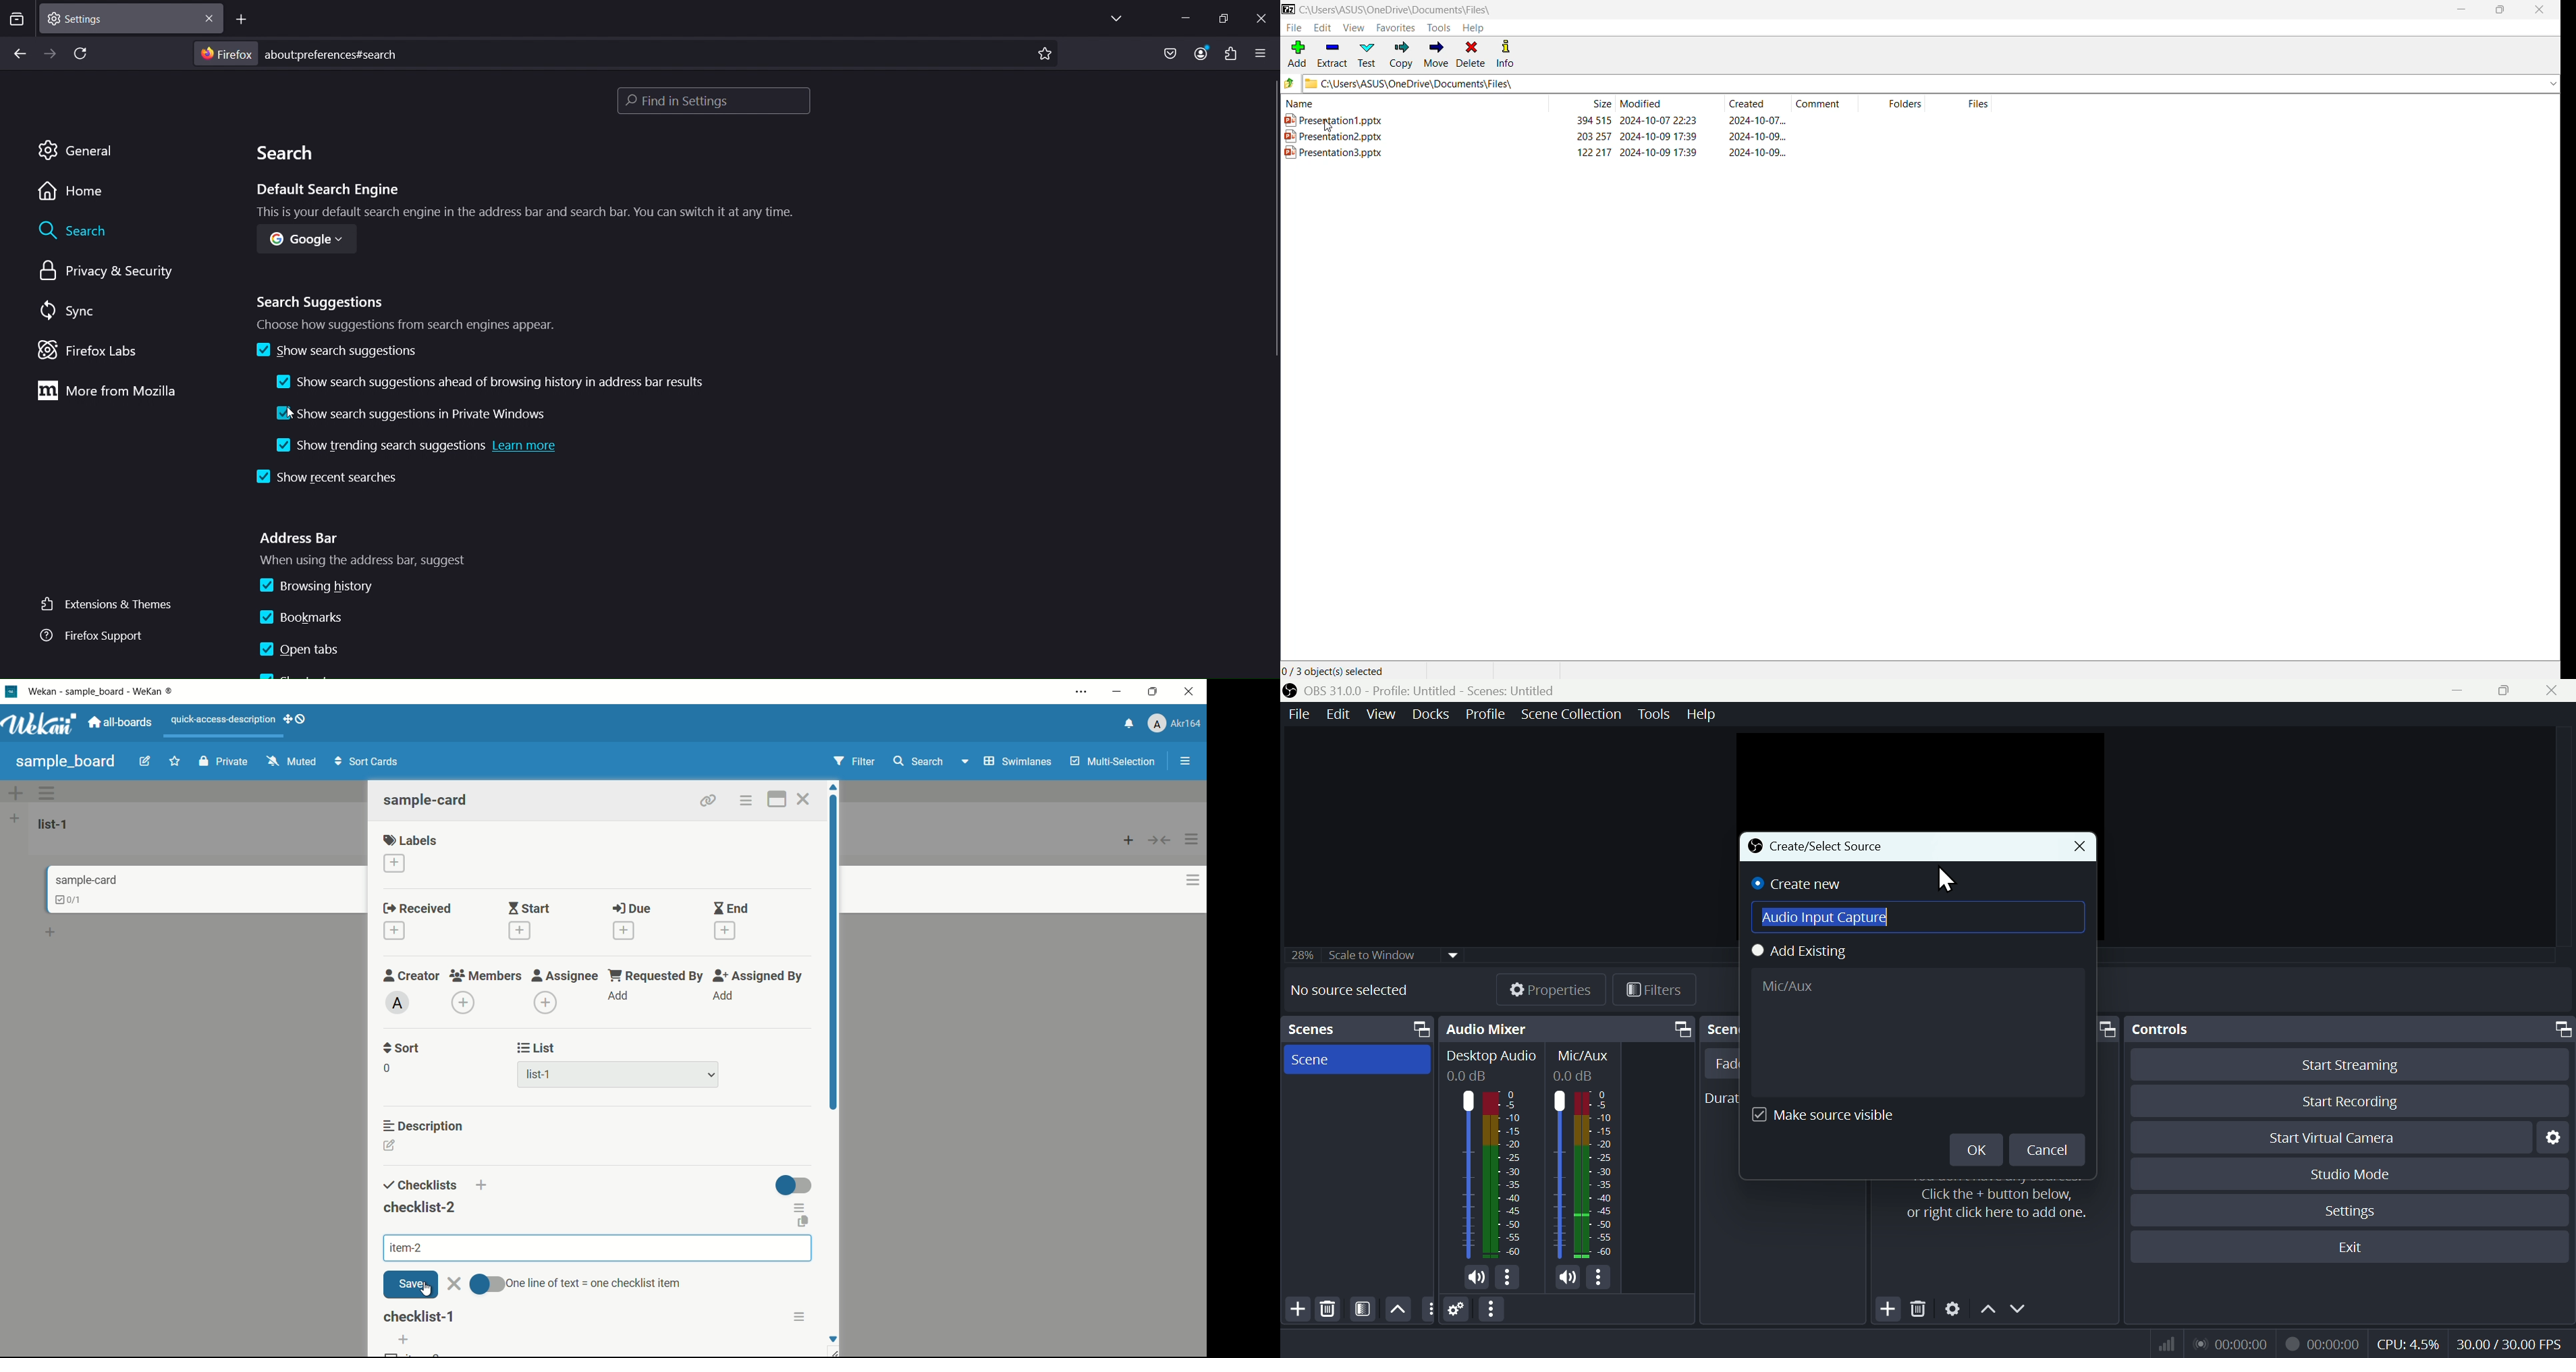 Image resolution: width=2576 pixels, height=1372 pixels. Describe the element at coordinates (1920, 1311) in the screenshot. I see `Delete` at that location.